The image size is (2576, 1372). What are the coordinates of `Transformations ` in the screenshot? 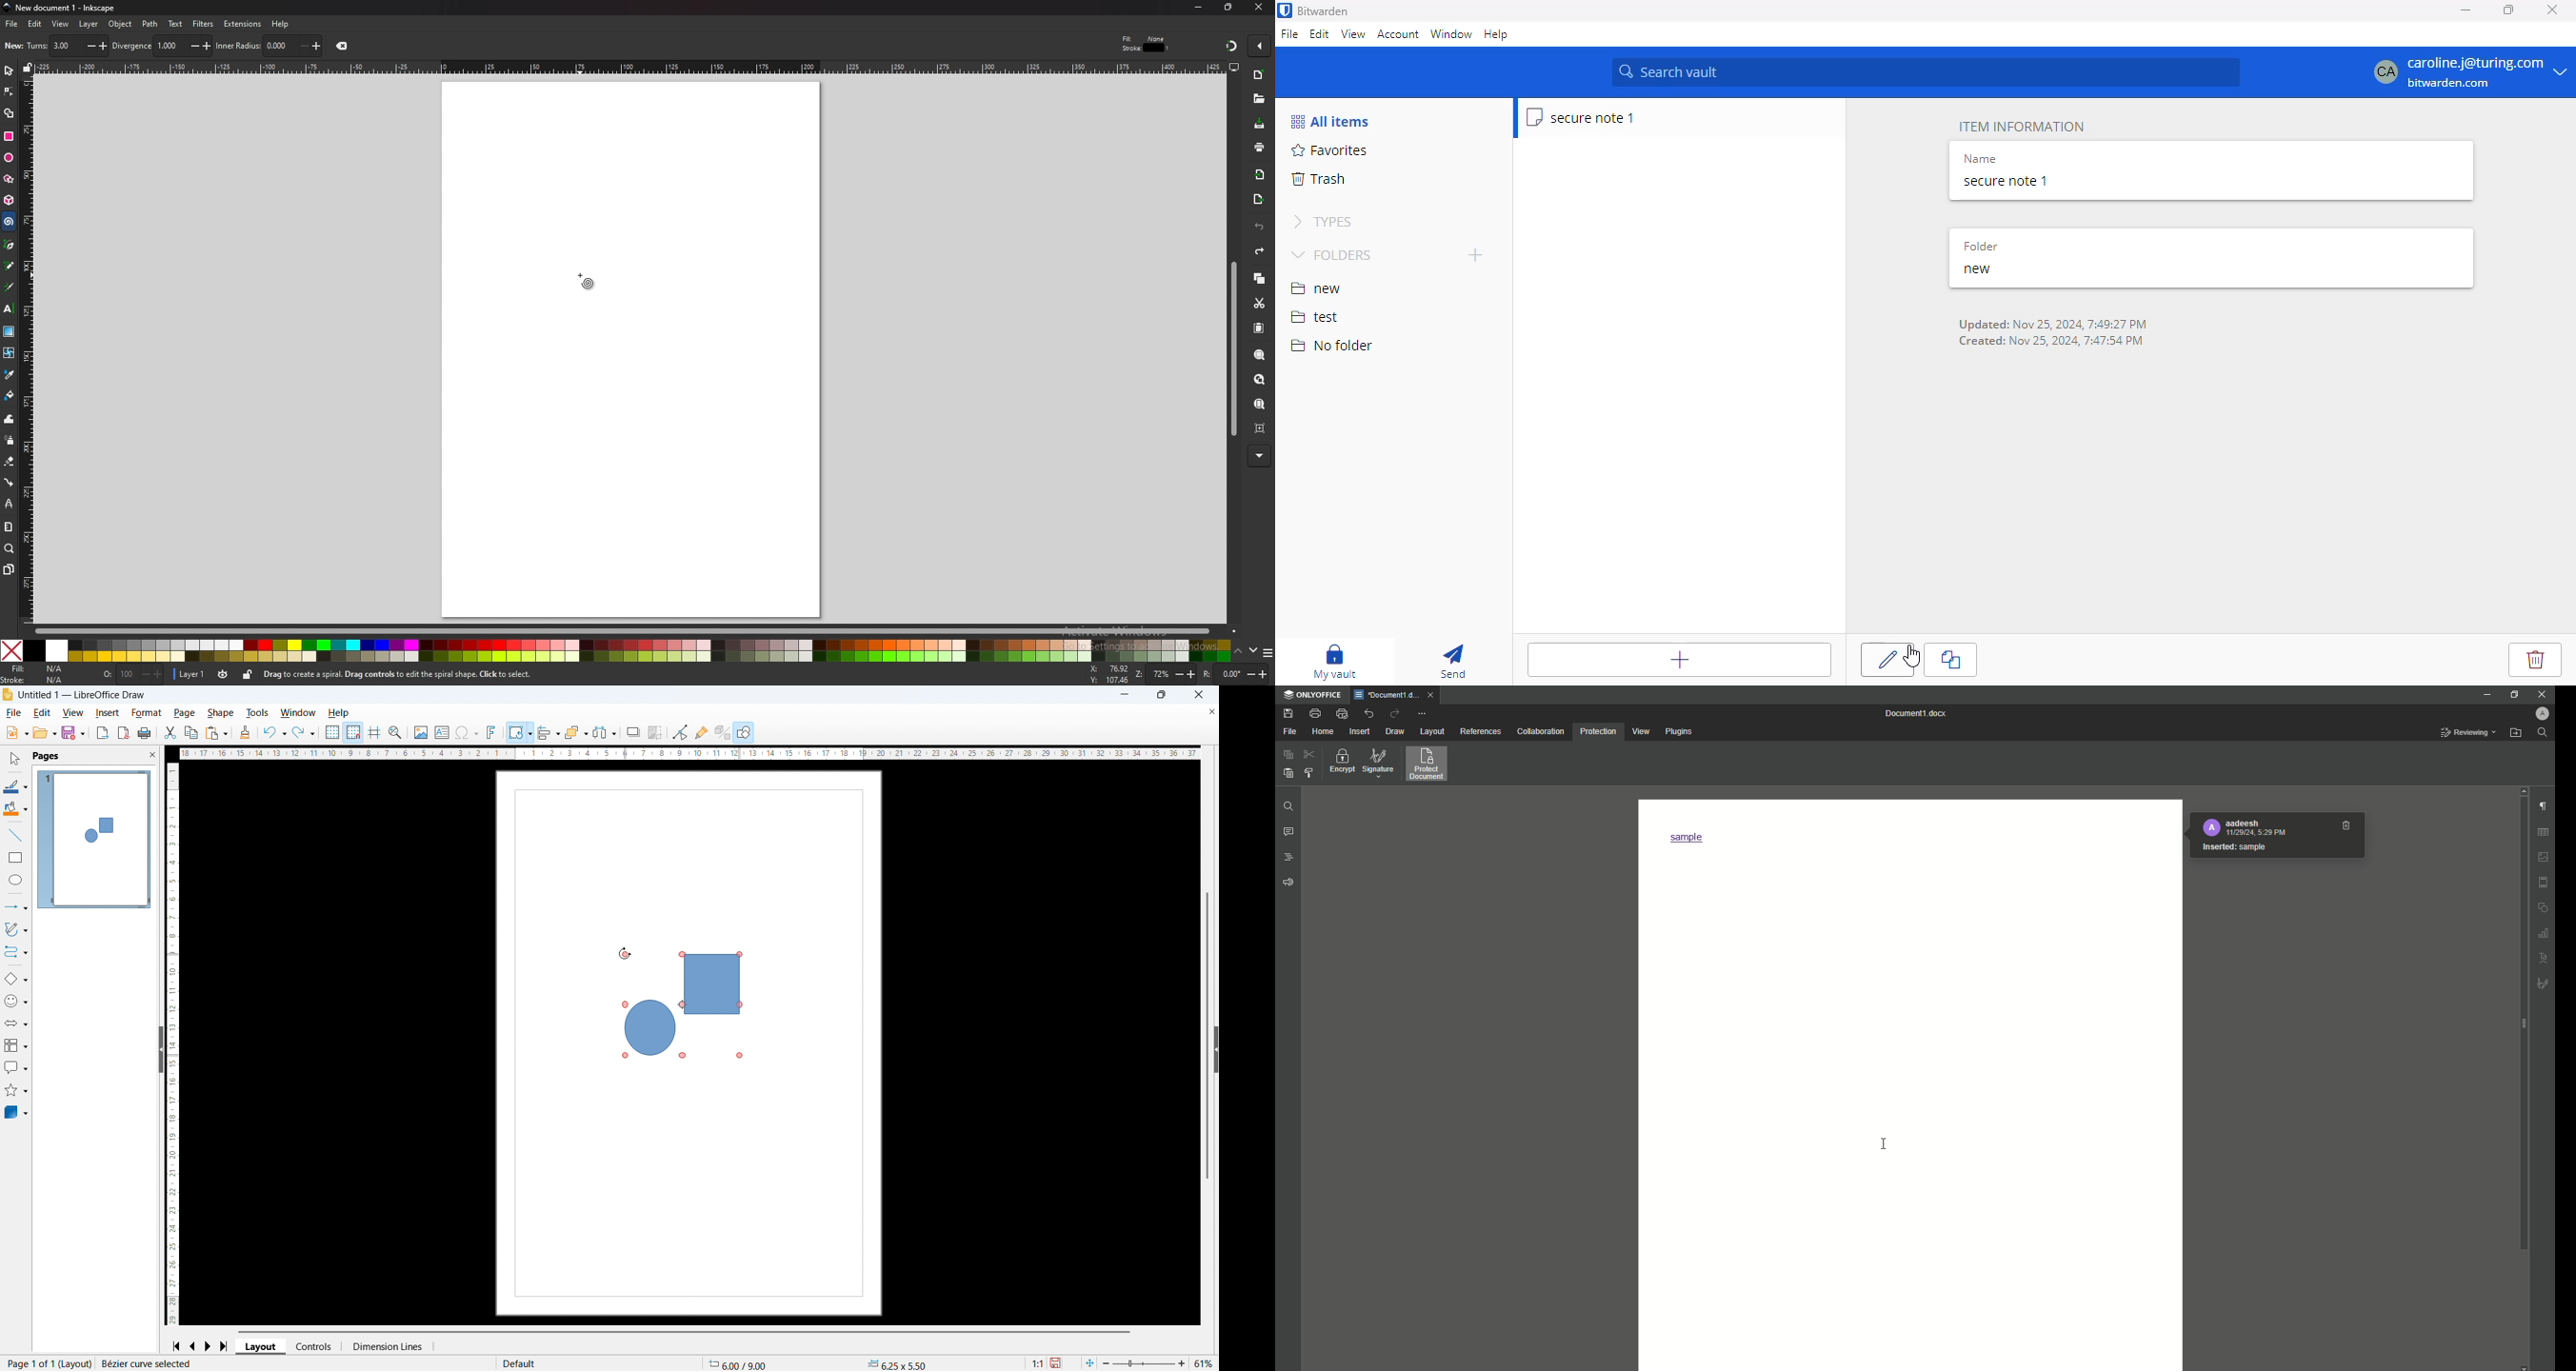 It's located at (520, 732).